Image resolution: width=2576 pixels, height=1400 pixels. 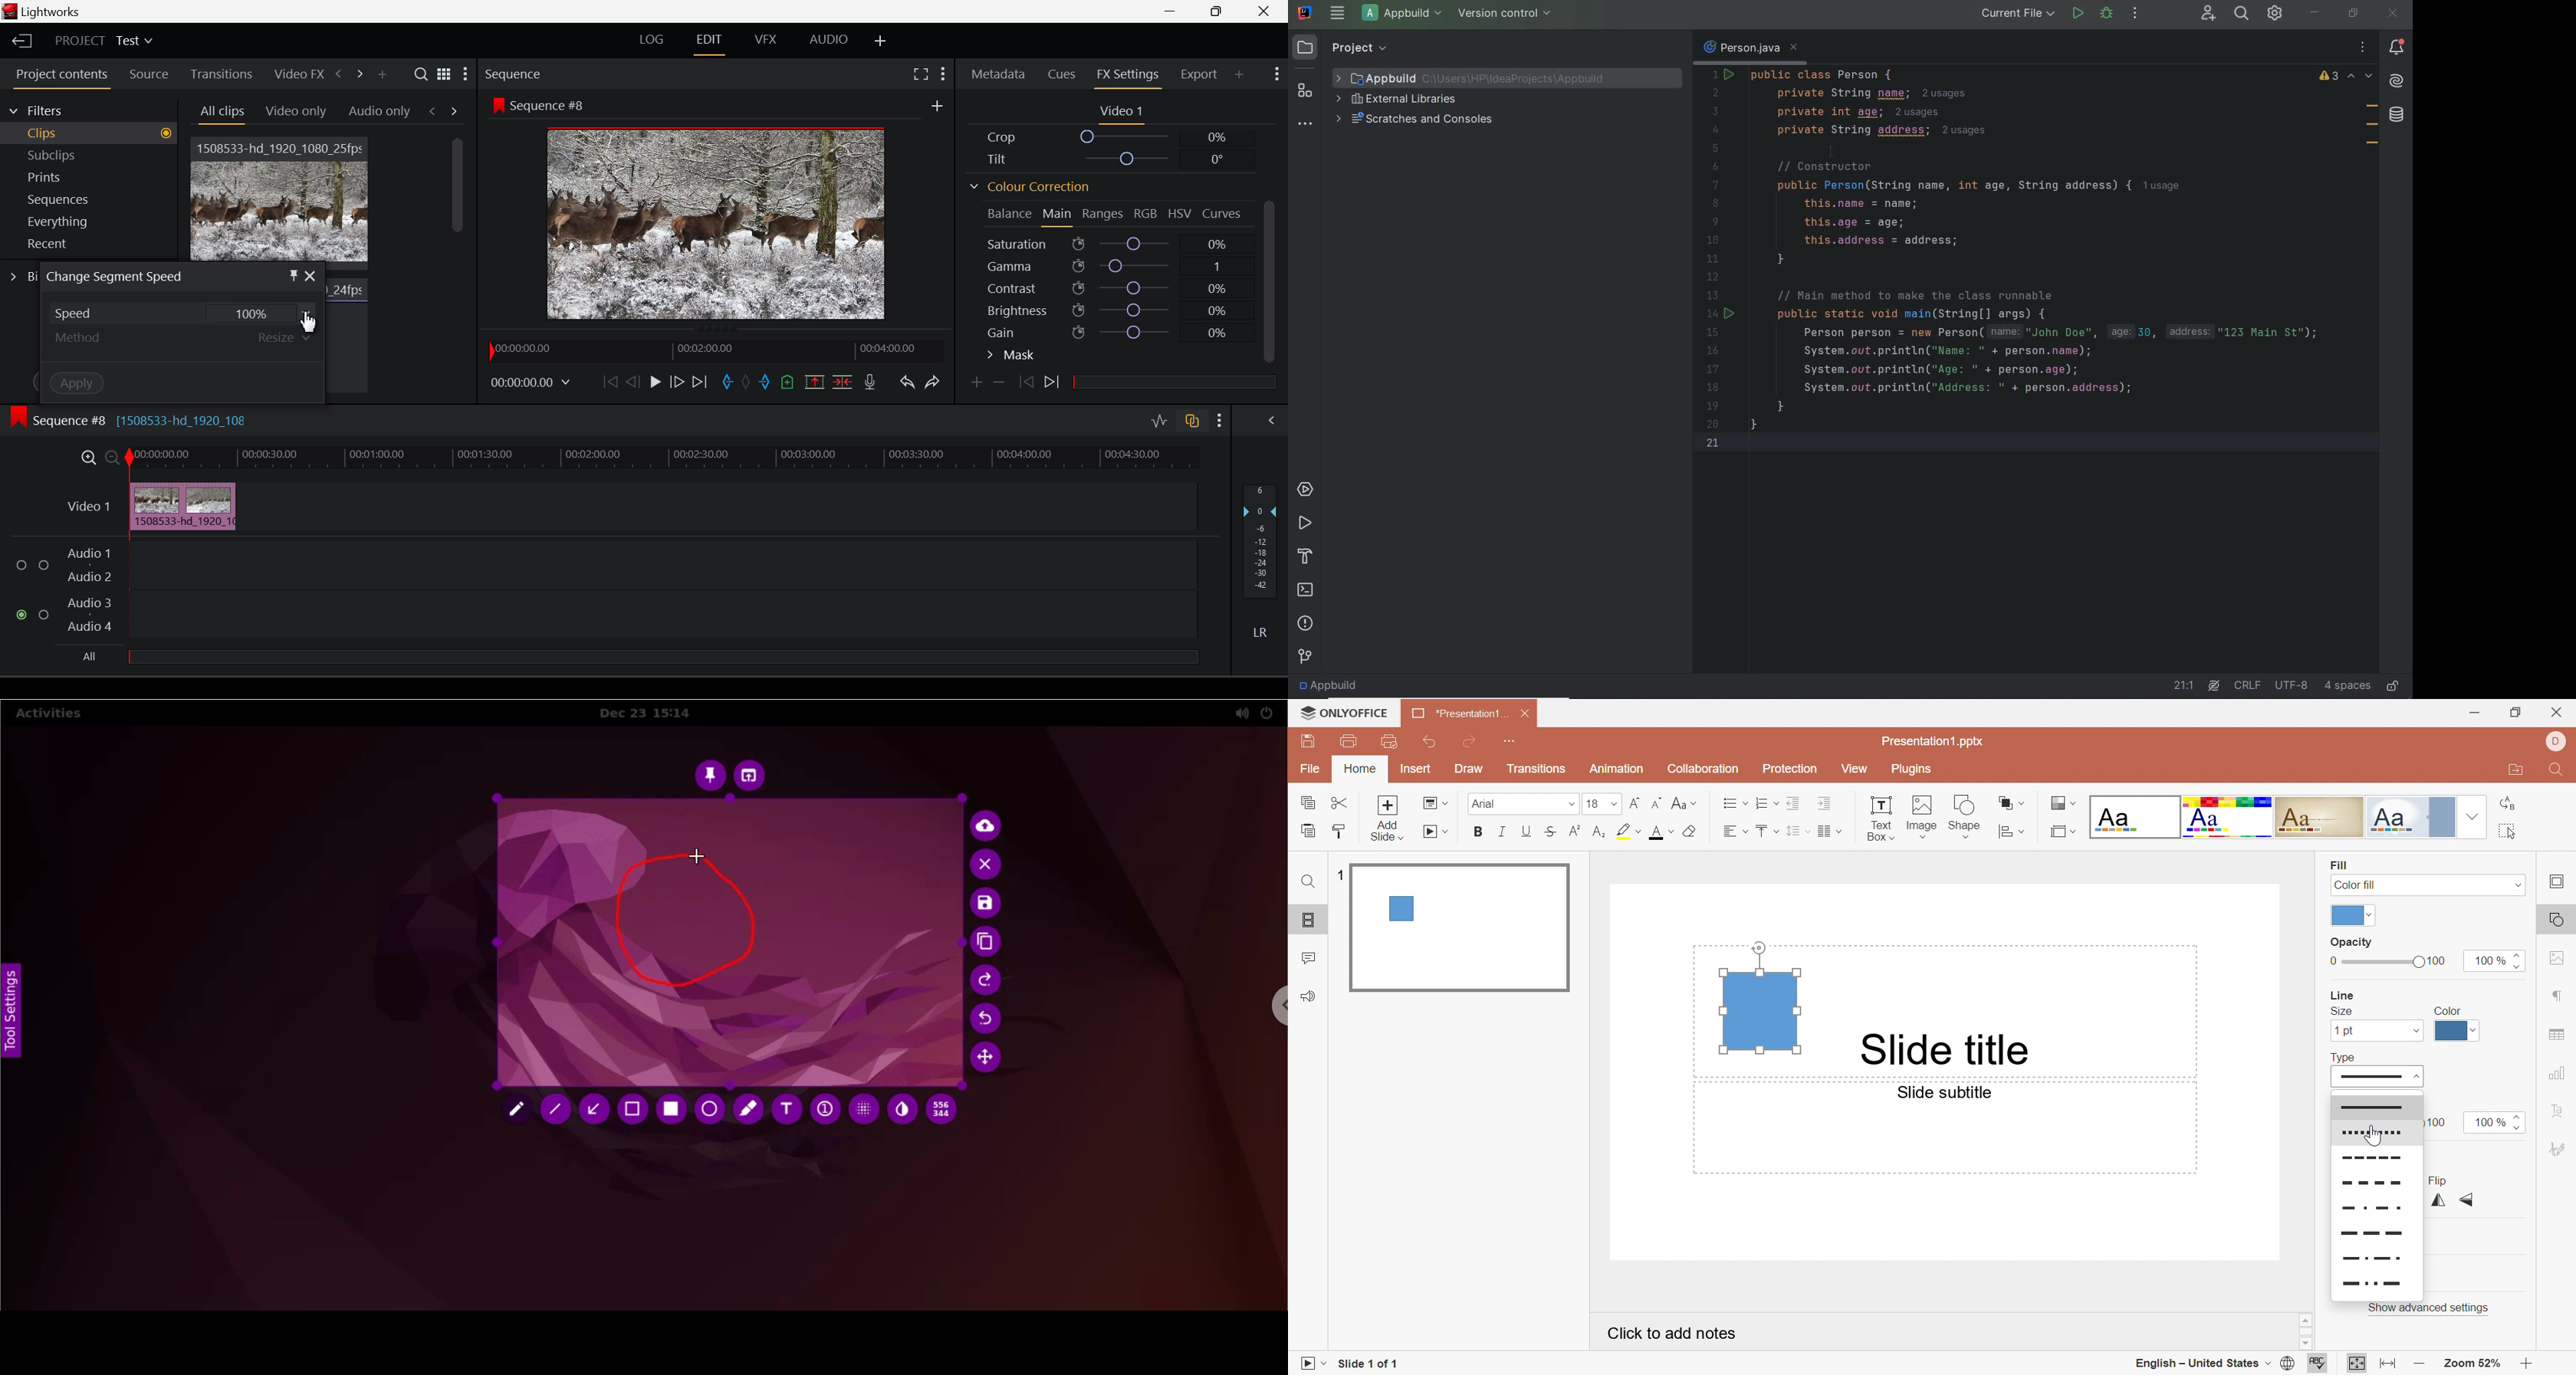 I want to click on Zoom 57%, so click(x=2474, y=1364).